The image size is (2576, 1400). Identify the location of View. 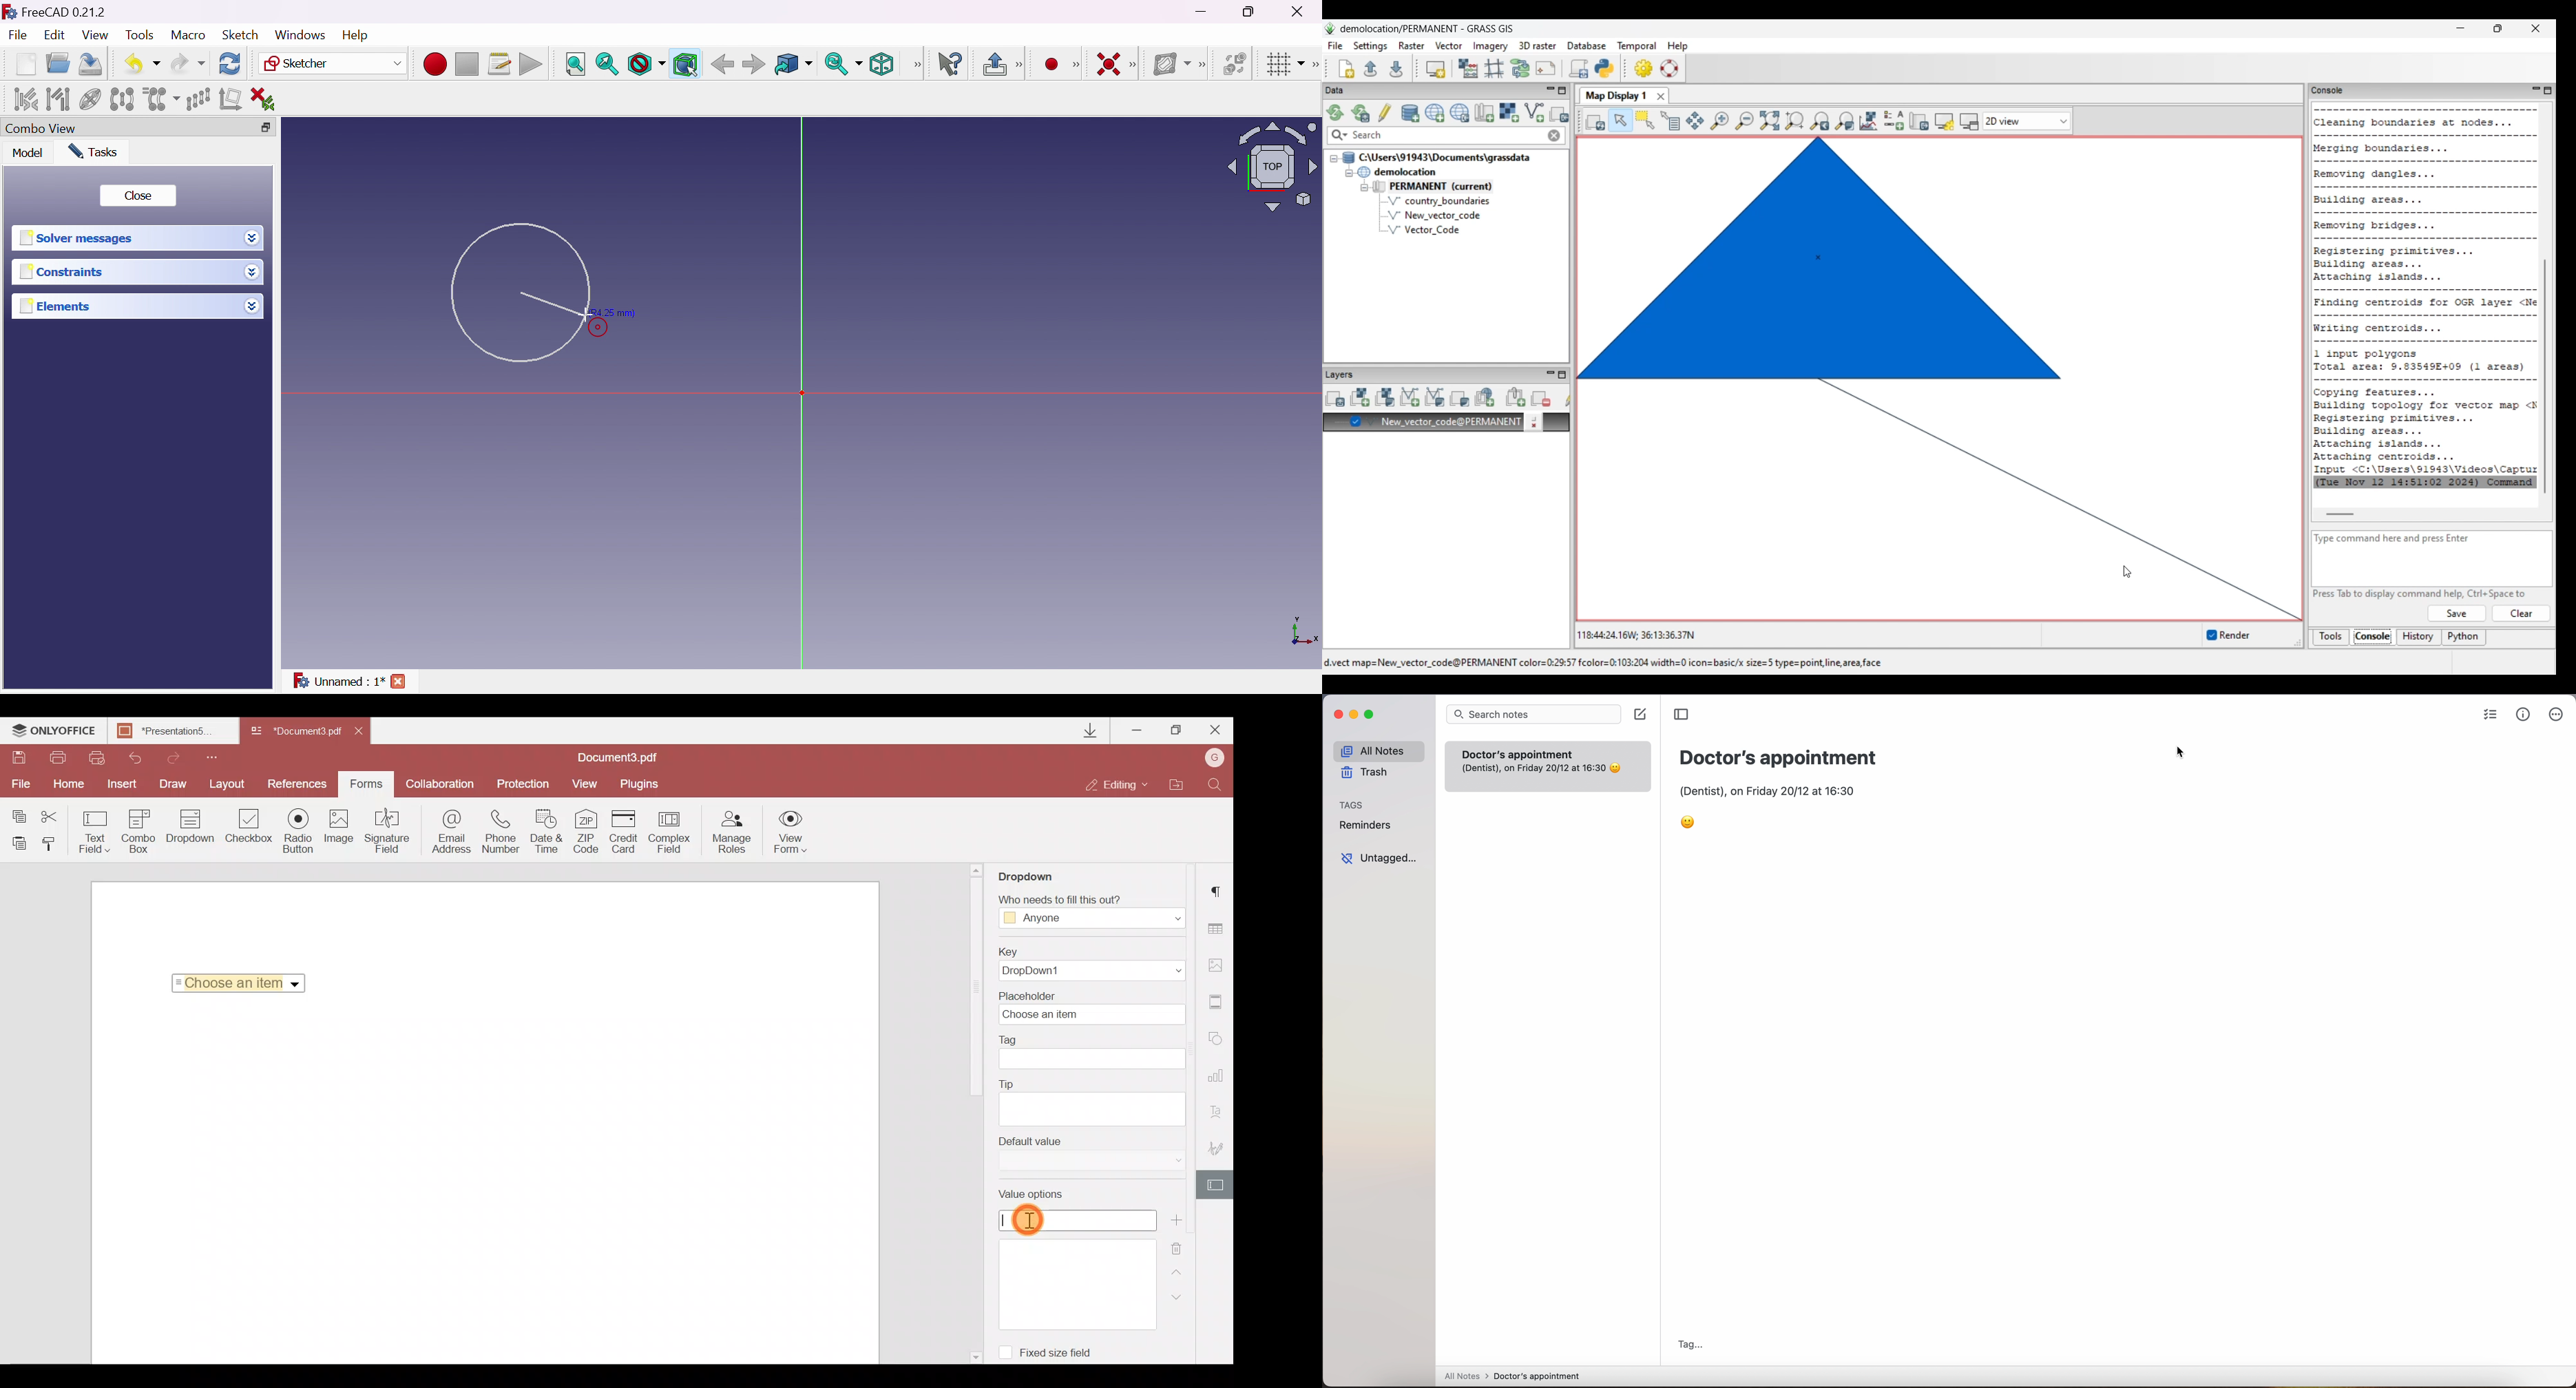
(585, 783).